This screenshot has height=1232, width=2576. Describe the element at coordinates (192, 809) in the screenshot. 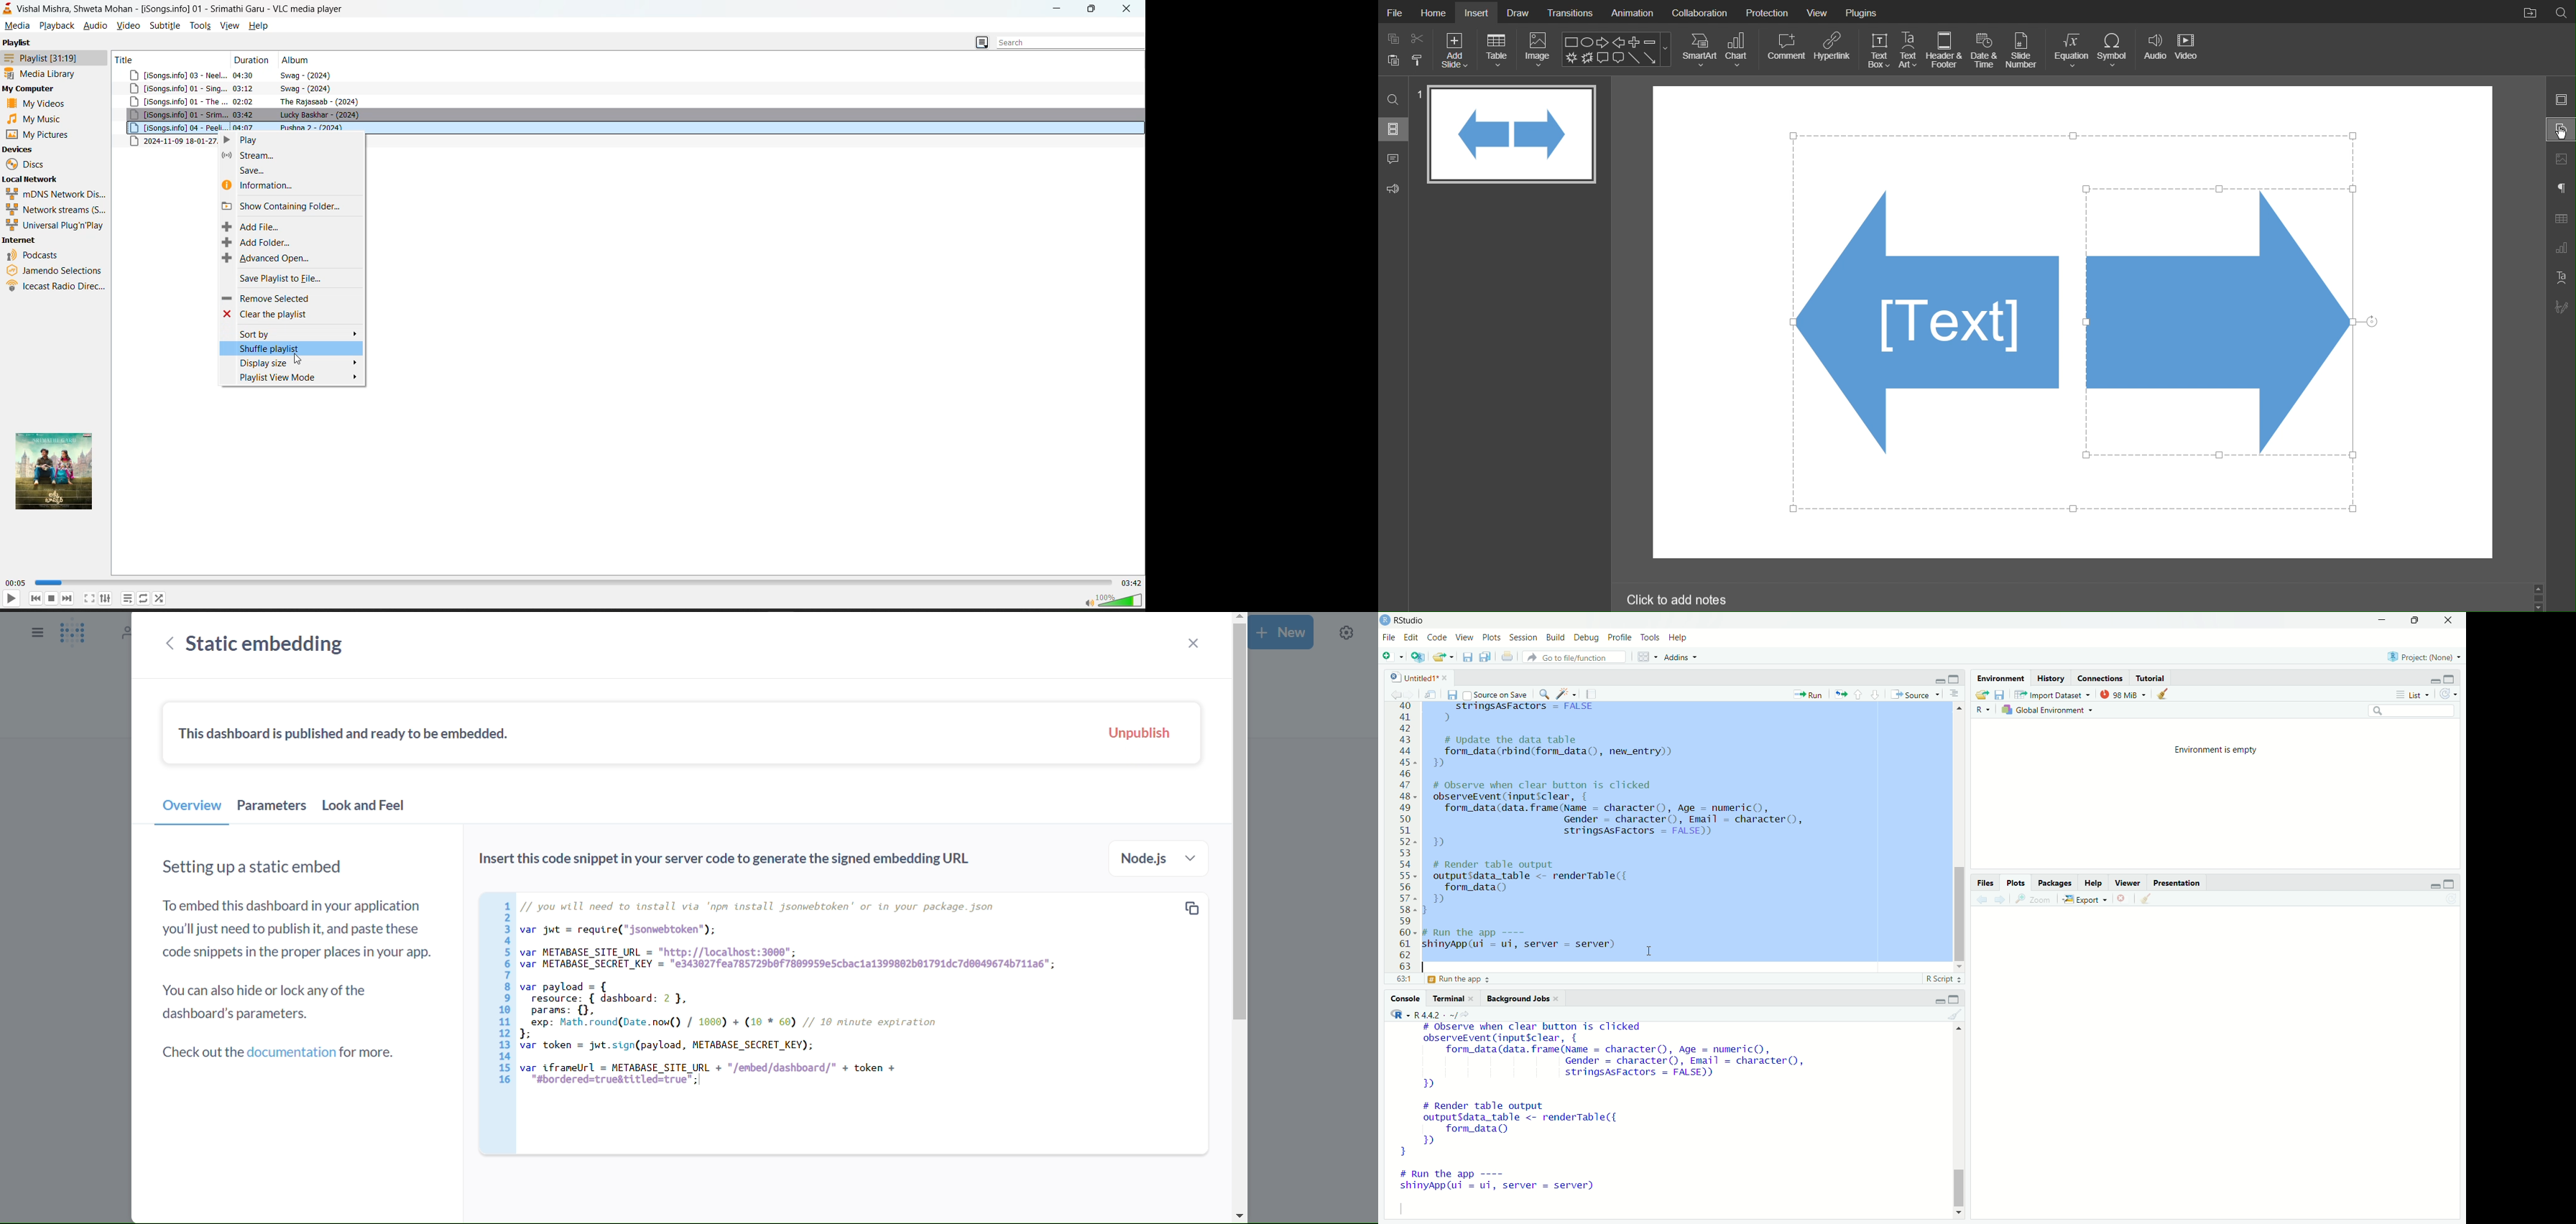

I see `overview` at that location.